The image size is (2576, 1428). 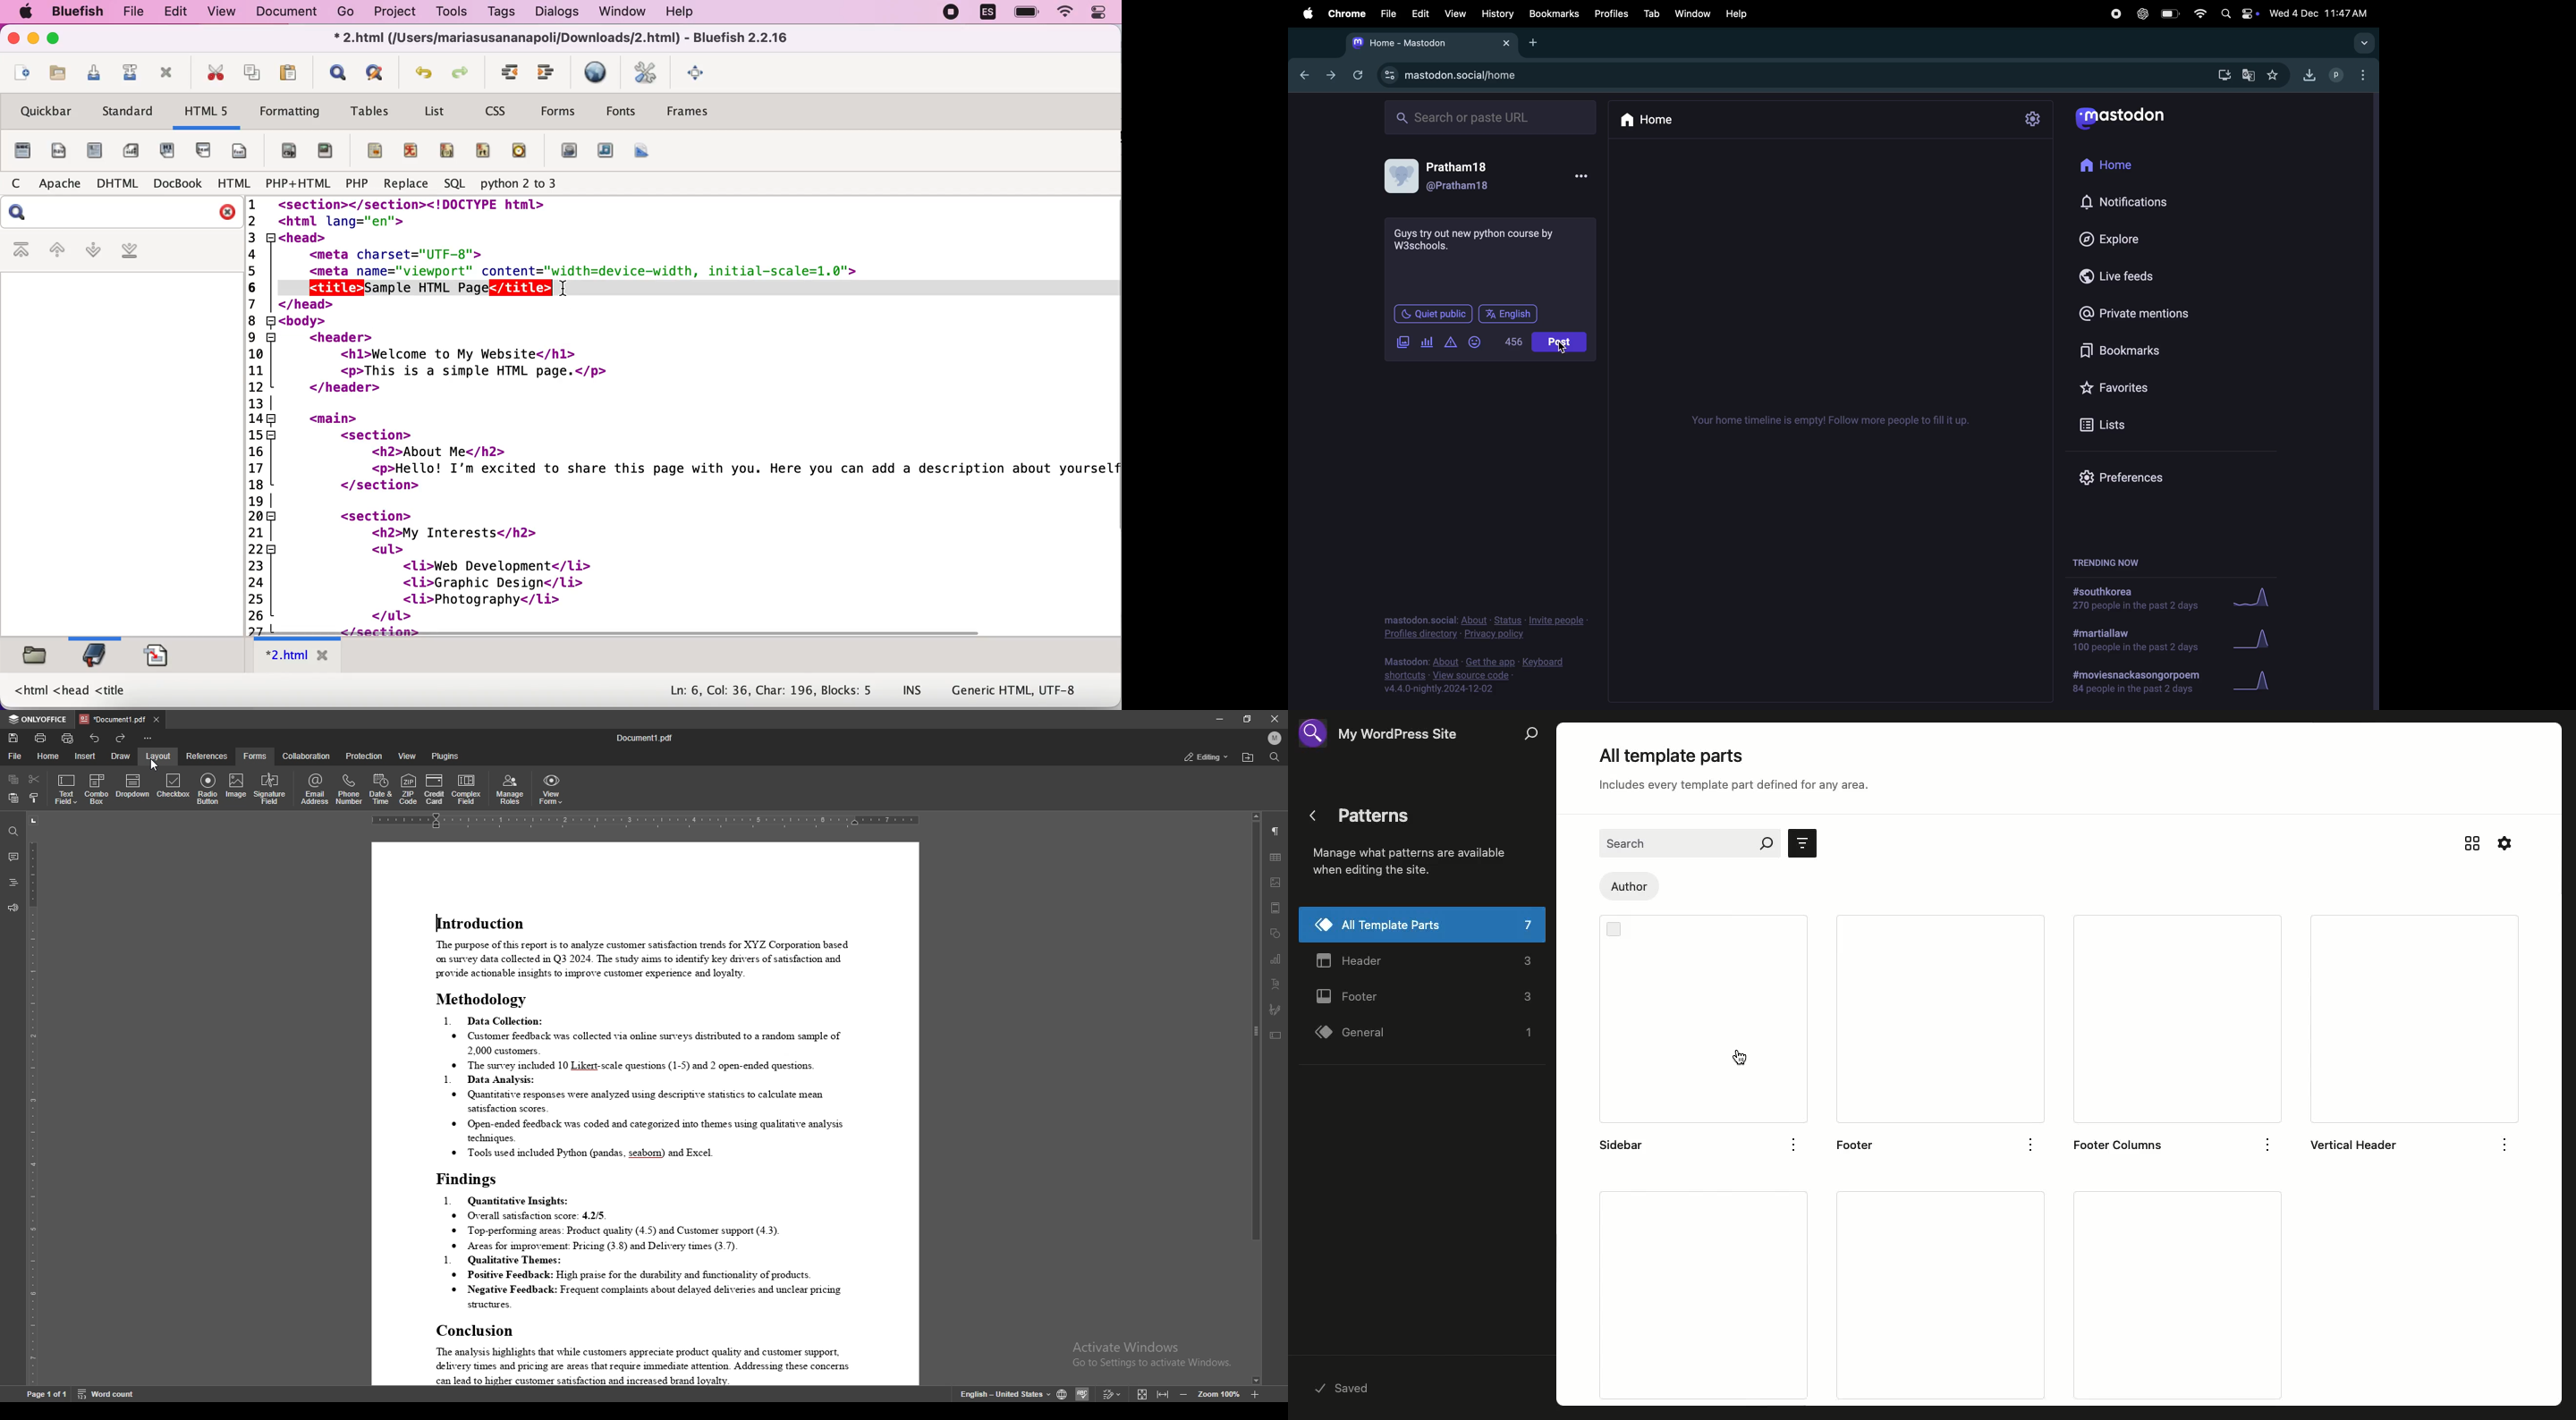 What do you see at coordinates (1165, 1393) in the screenshot?
I see `fit to width` at bounding box center [1165, 1393].